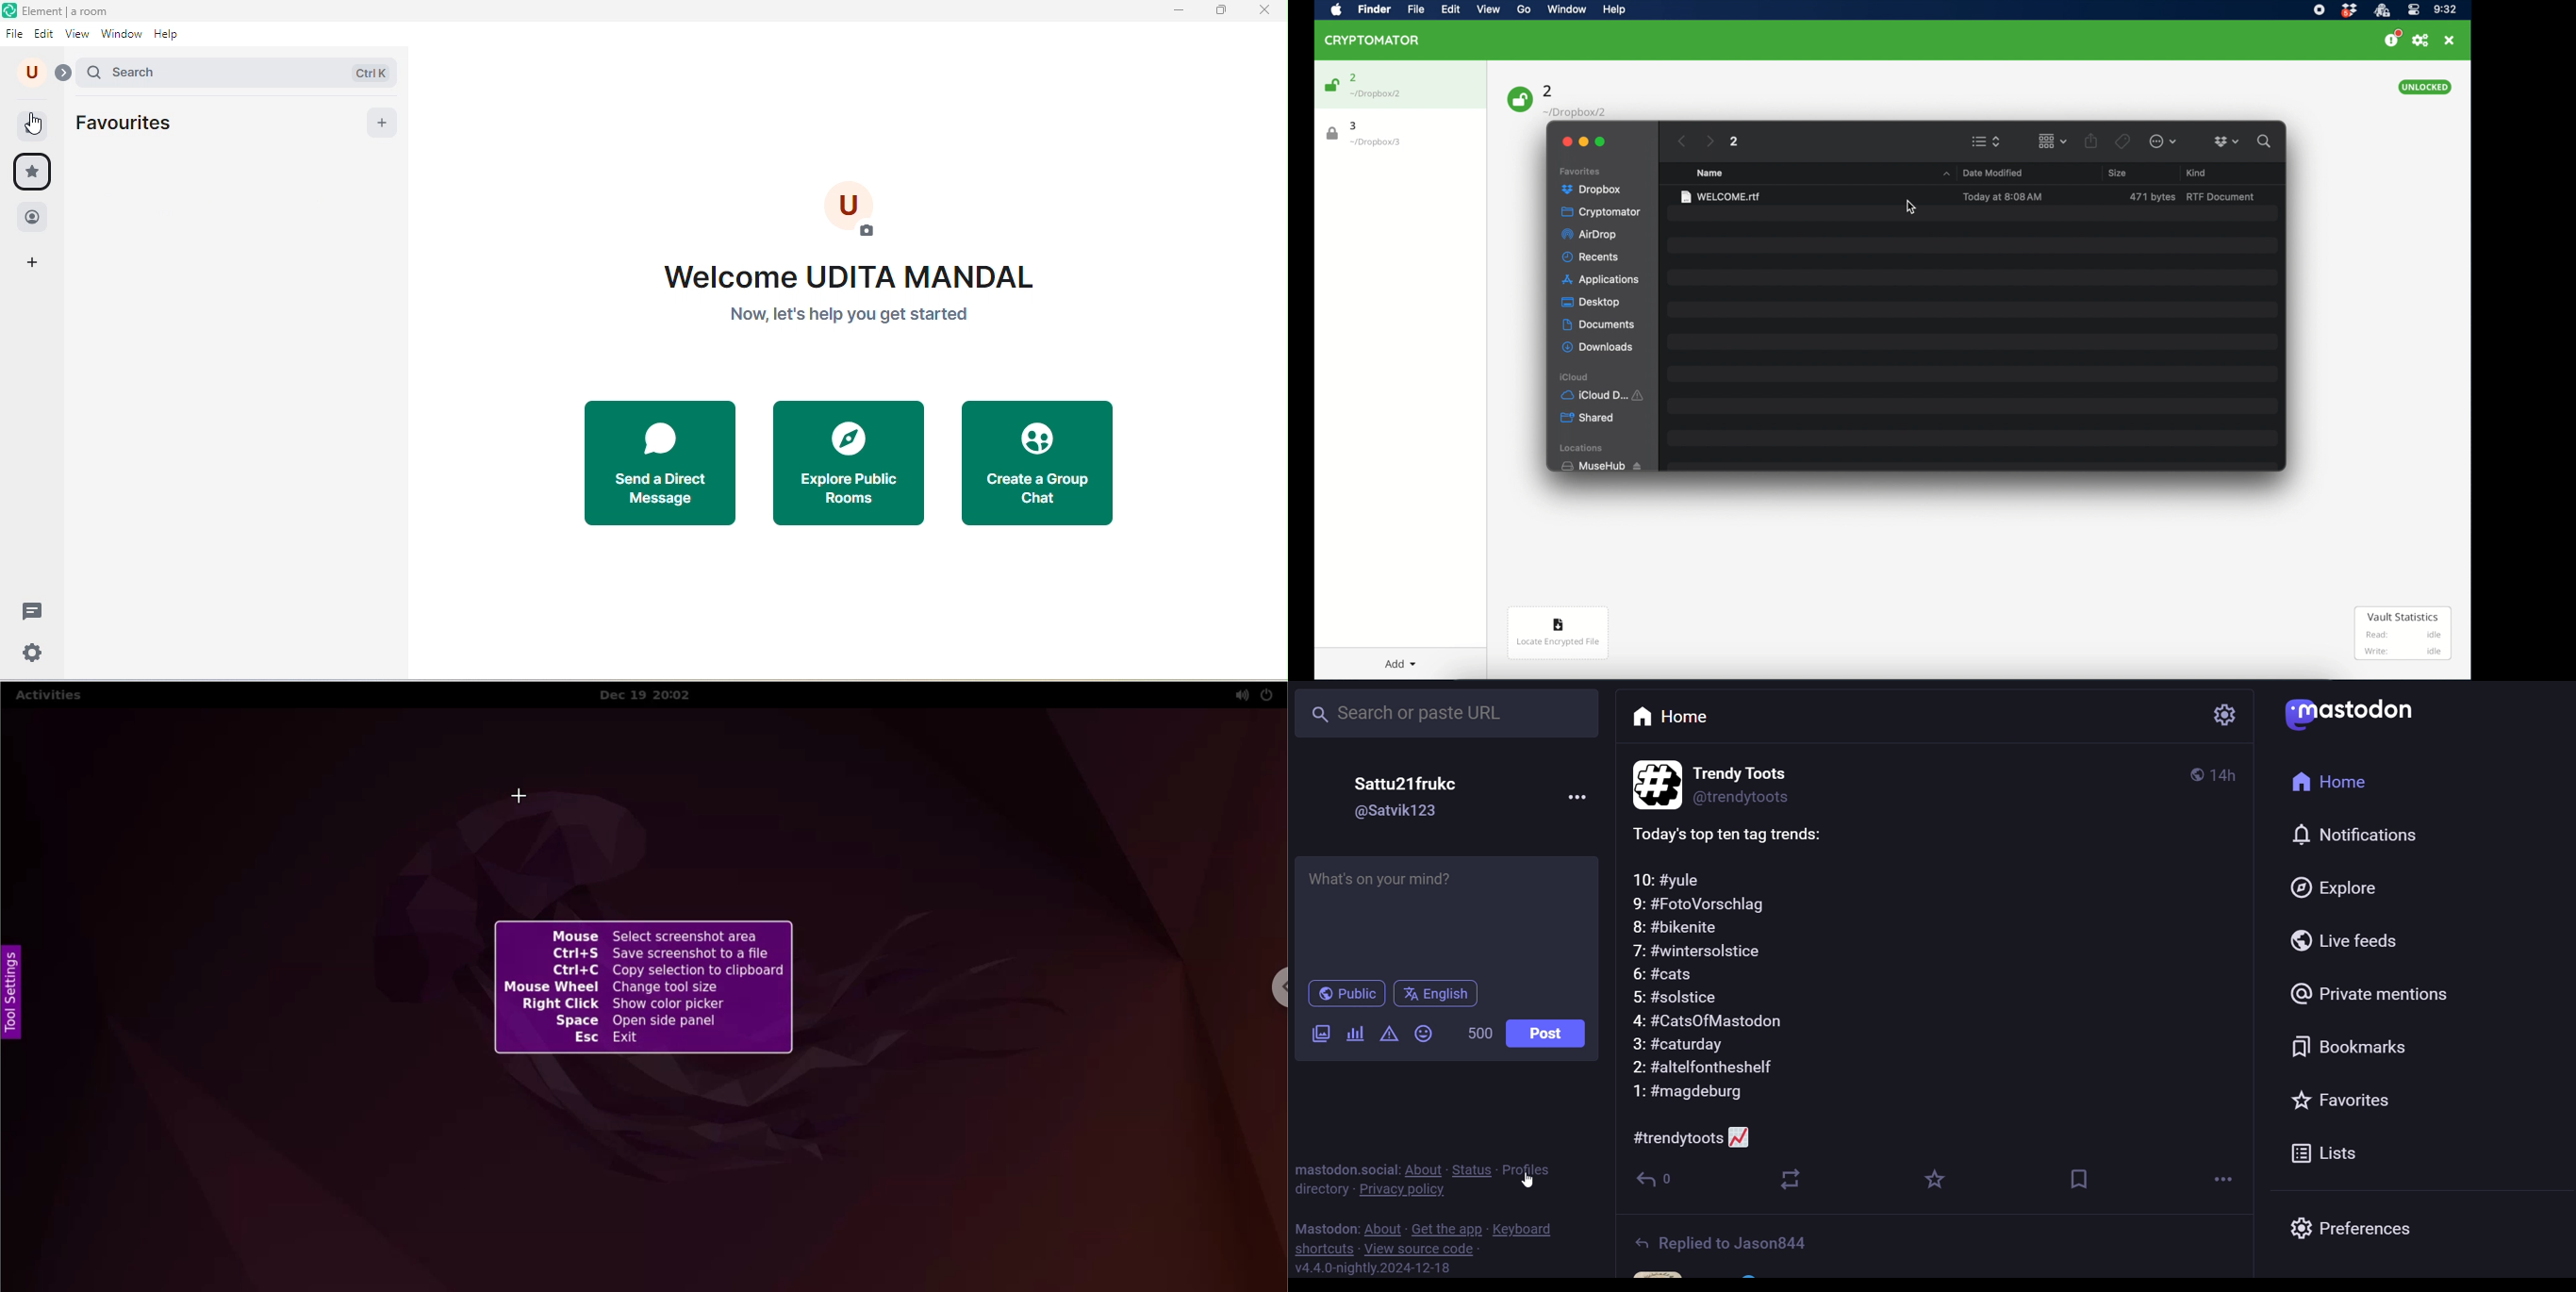 The image size is (2576, 1316). What do you see at coordinates (1409, 783) in the screenshot?
I see `Sattu21frukc` at bounding box center [1409, 783].